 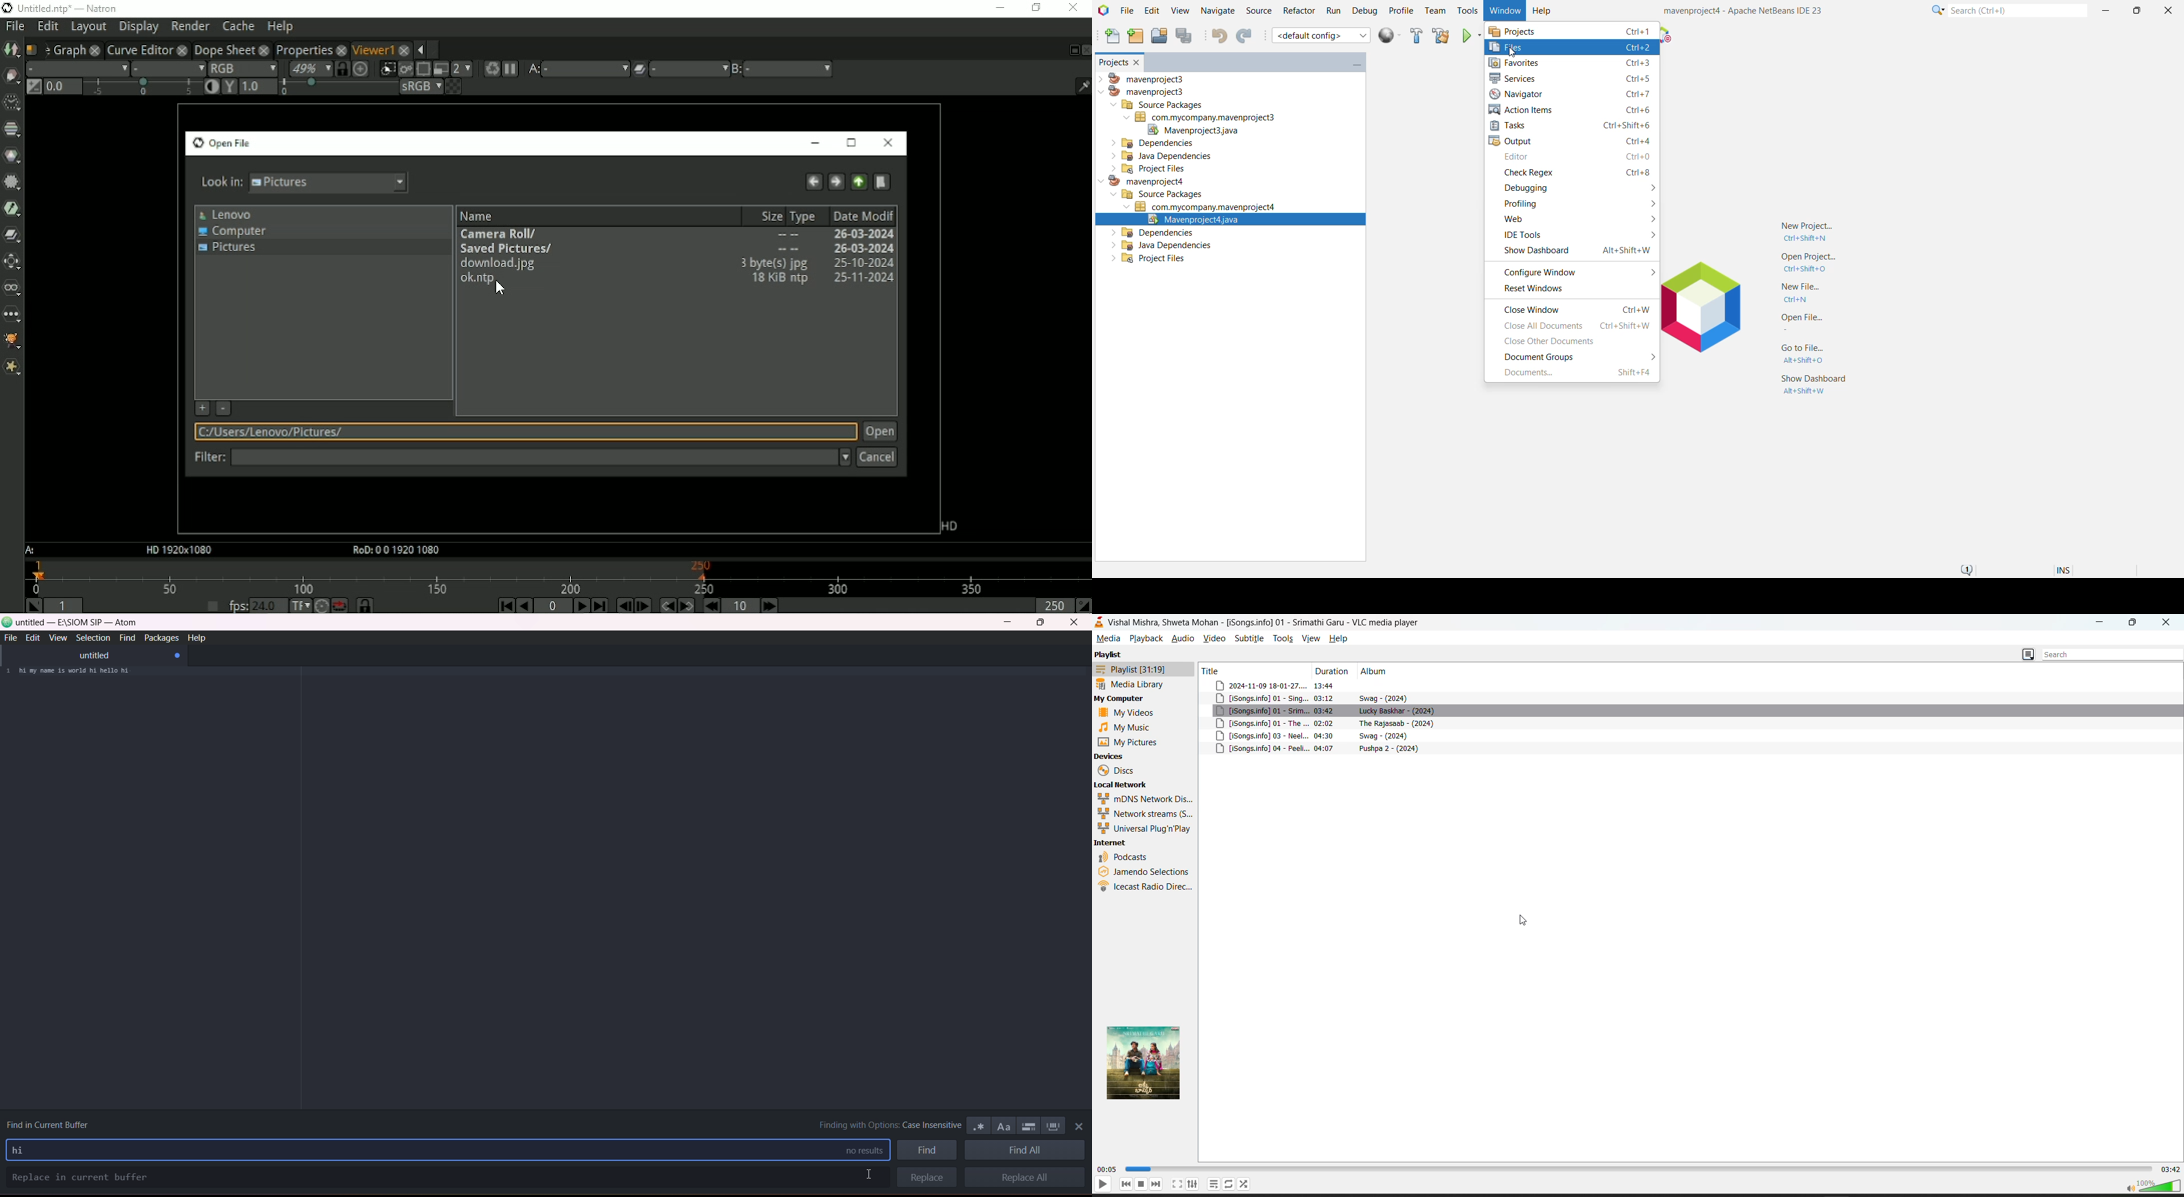 I want to click on audio, so click(x=1184, y=637).